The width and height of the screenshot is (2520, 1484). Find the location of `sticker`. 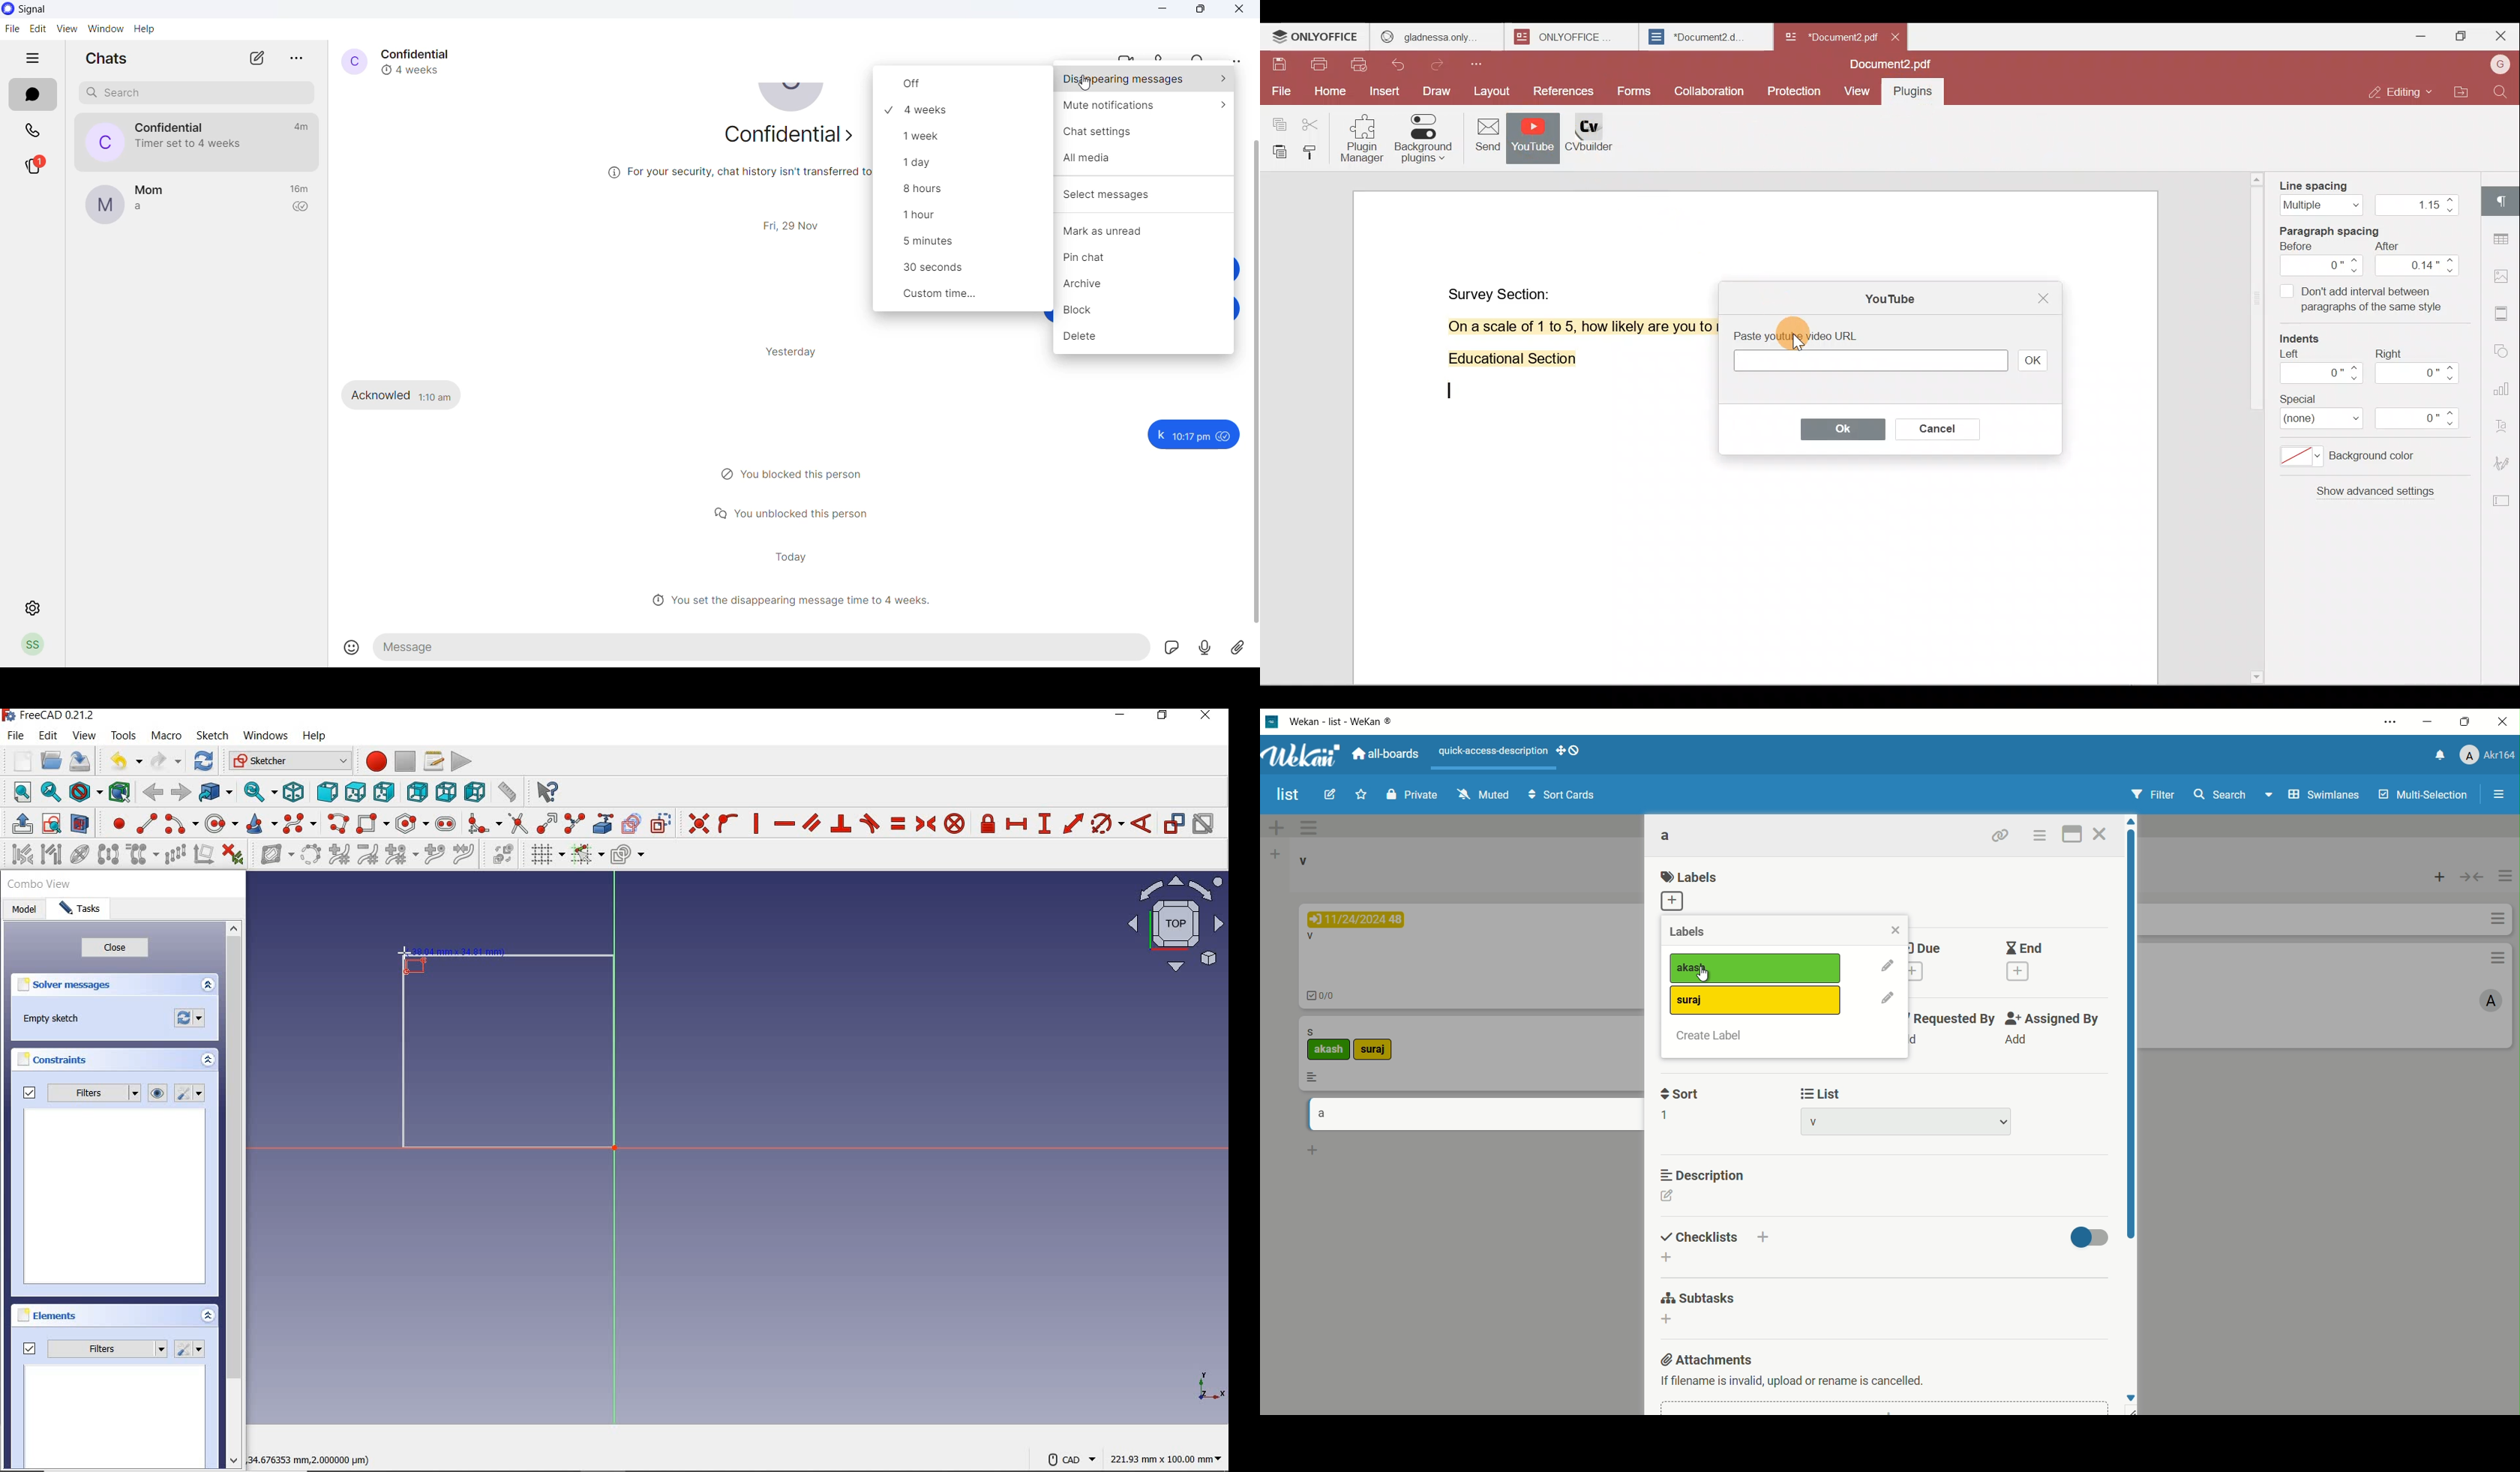

sticker is located at coordinates (1178, 649).